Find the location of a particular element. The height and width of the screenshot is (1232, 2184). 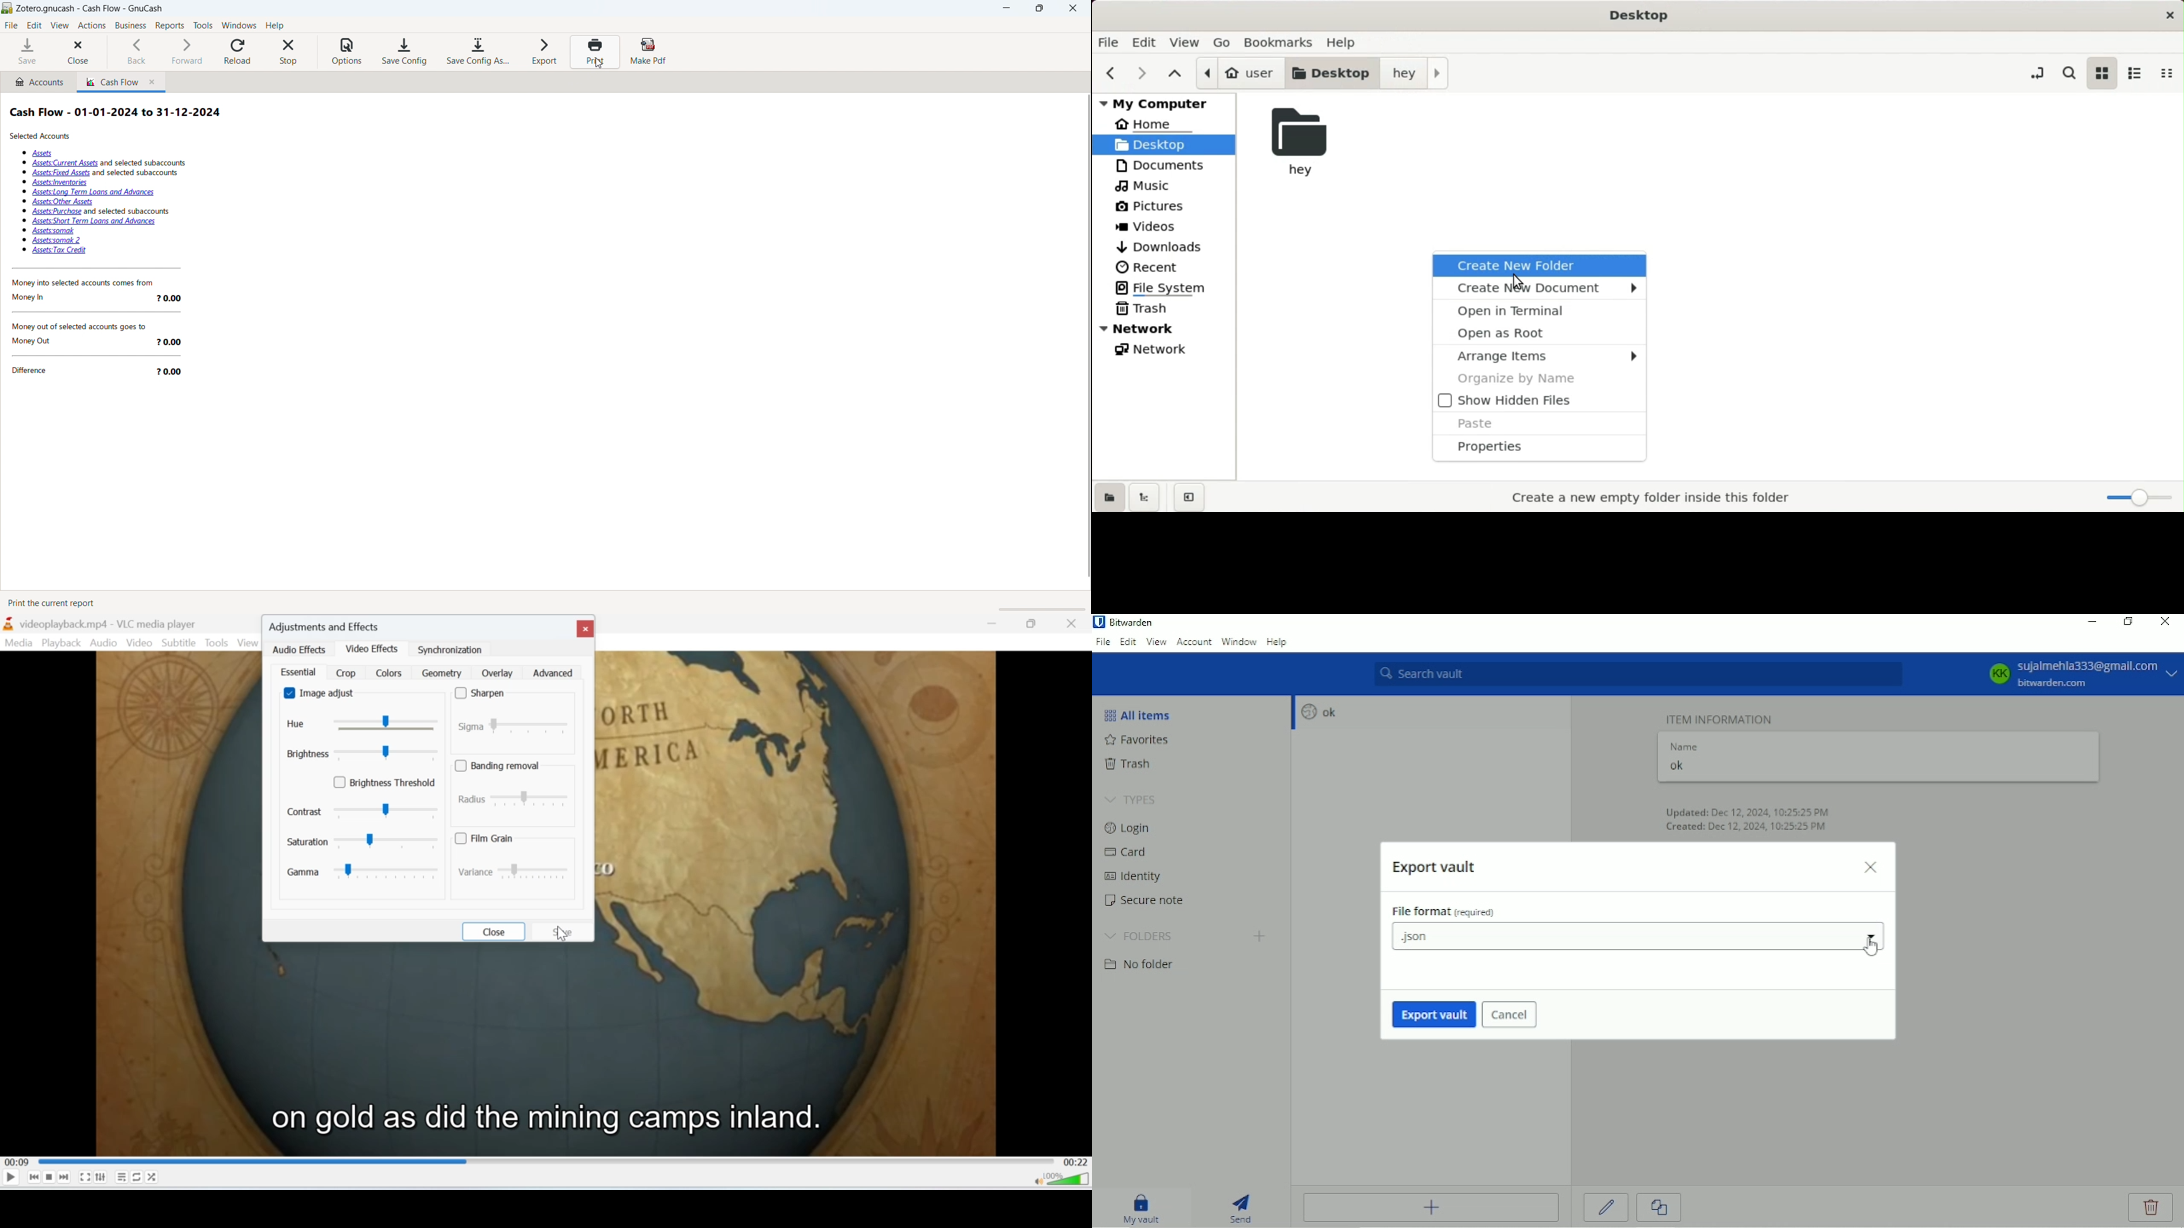

brightness is located at coordinates (357, 754).